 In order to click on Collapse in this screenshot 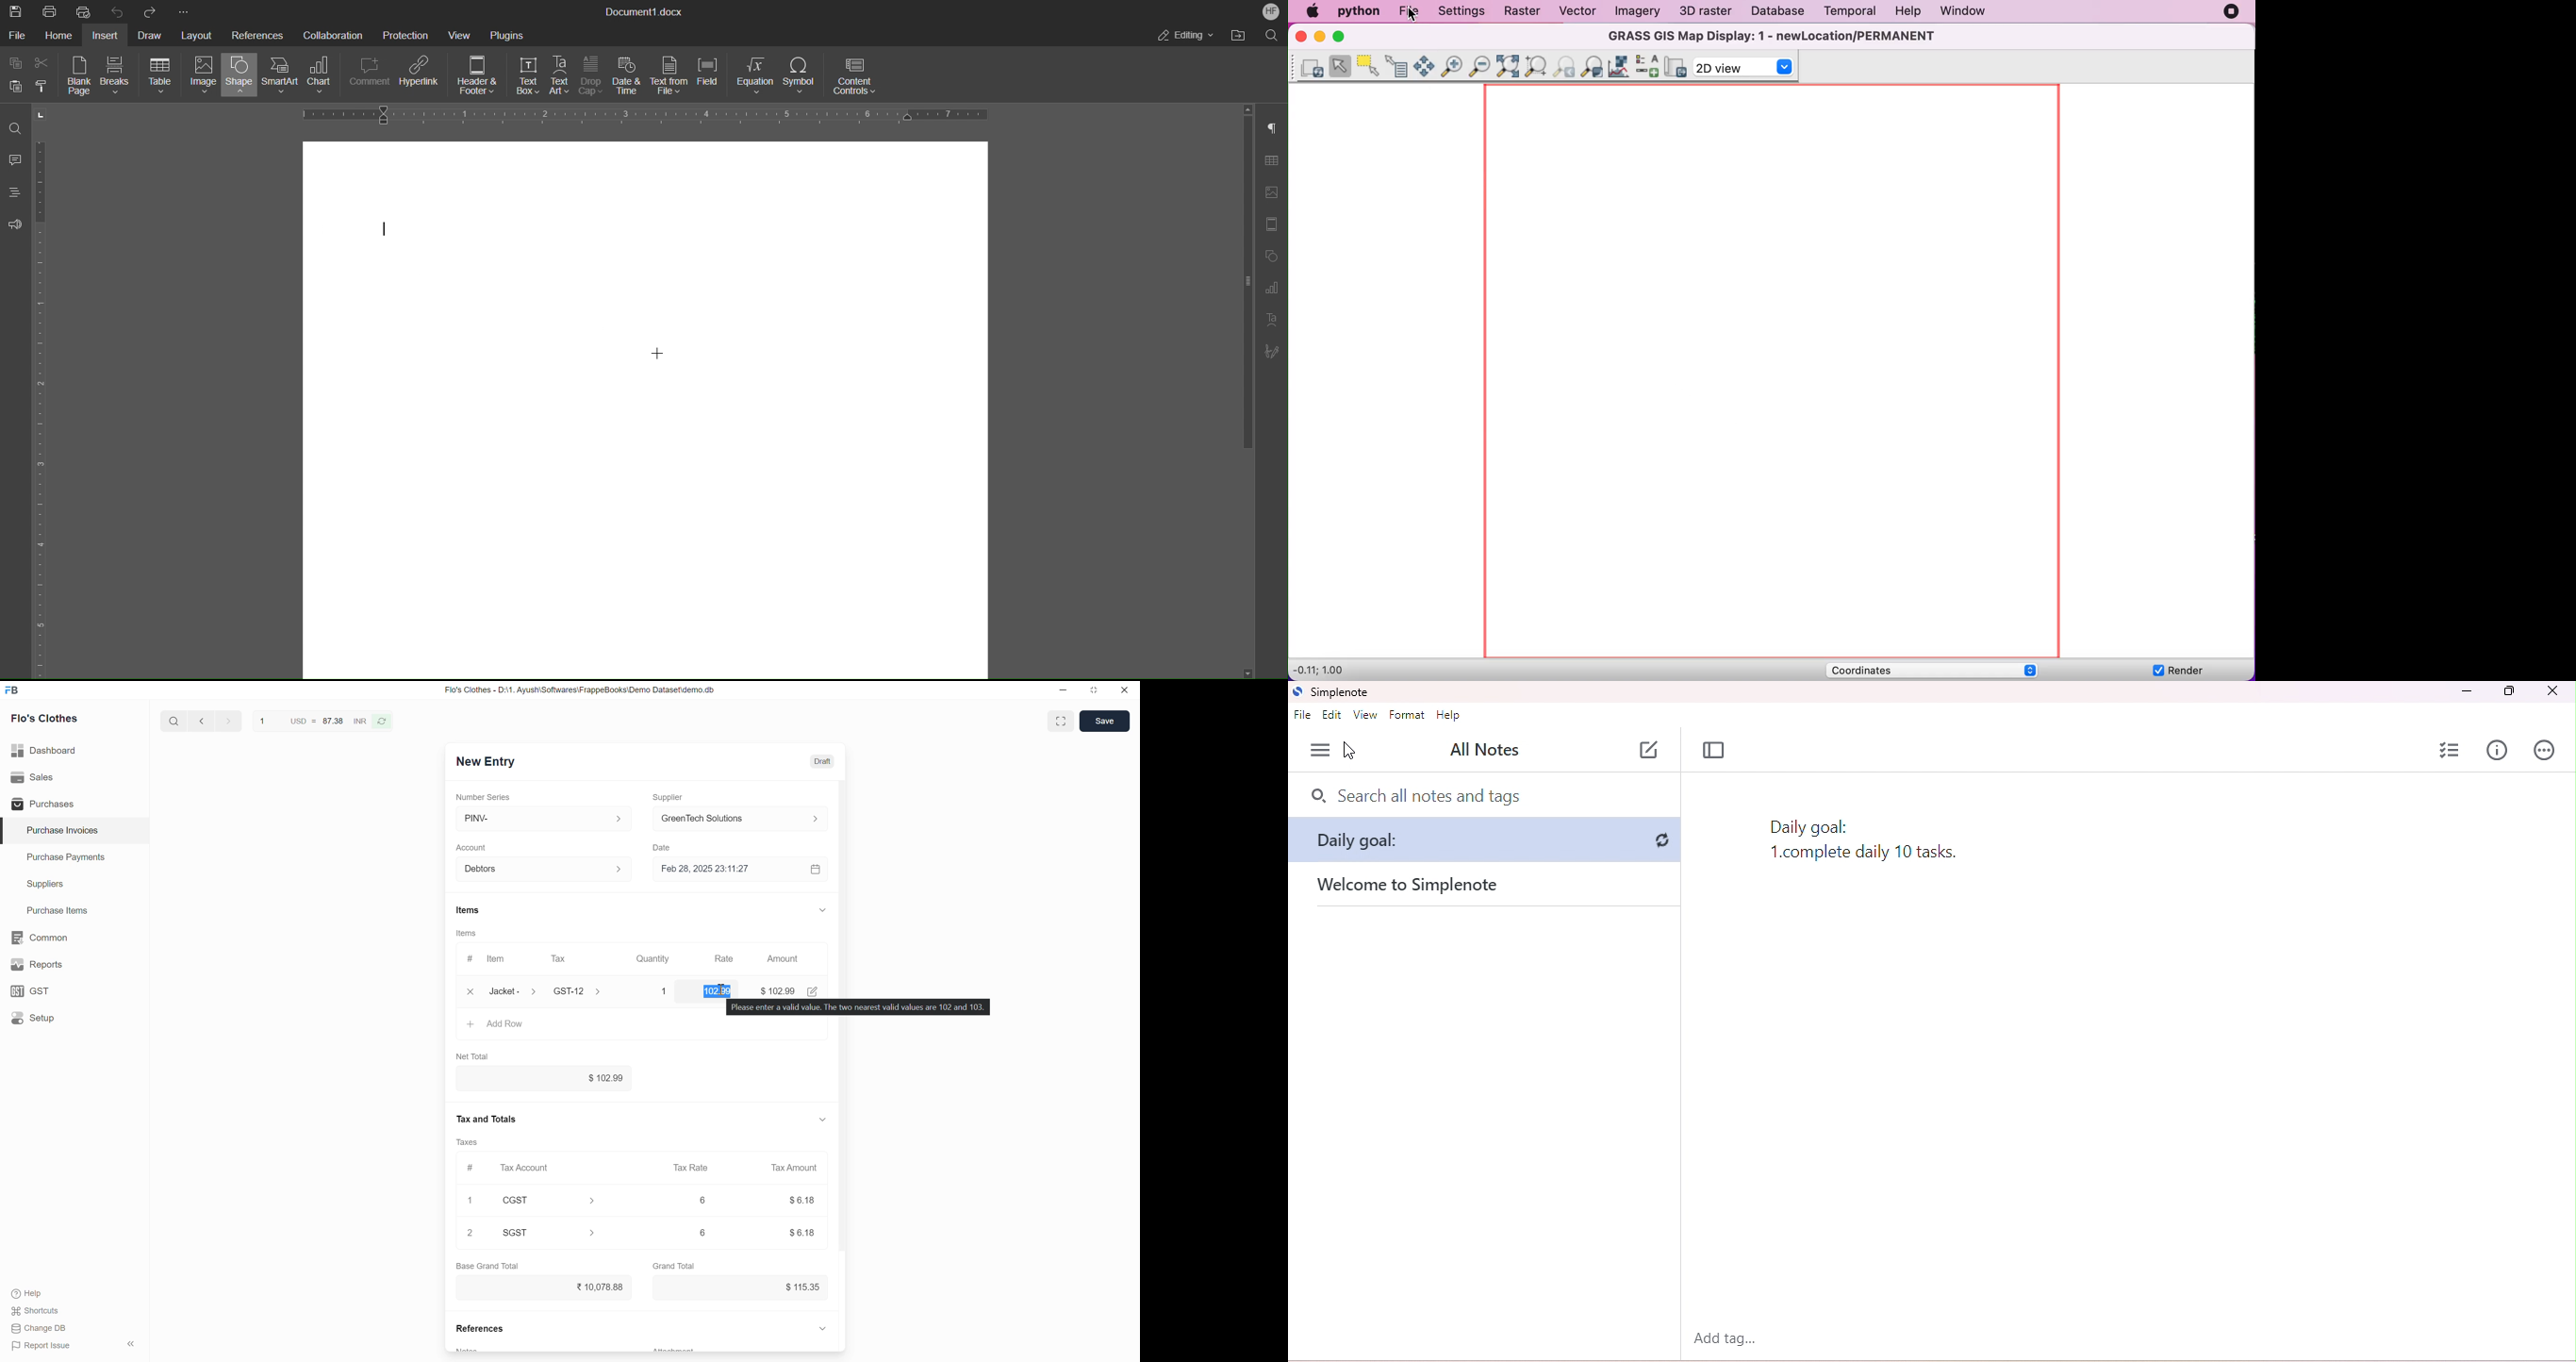, I will do `click(824, 910)`.